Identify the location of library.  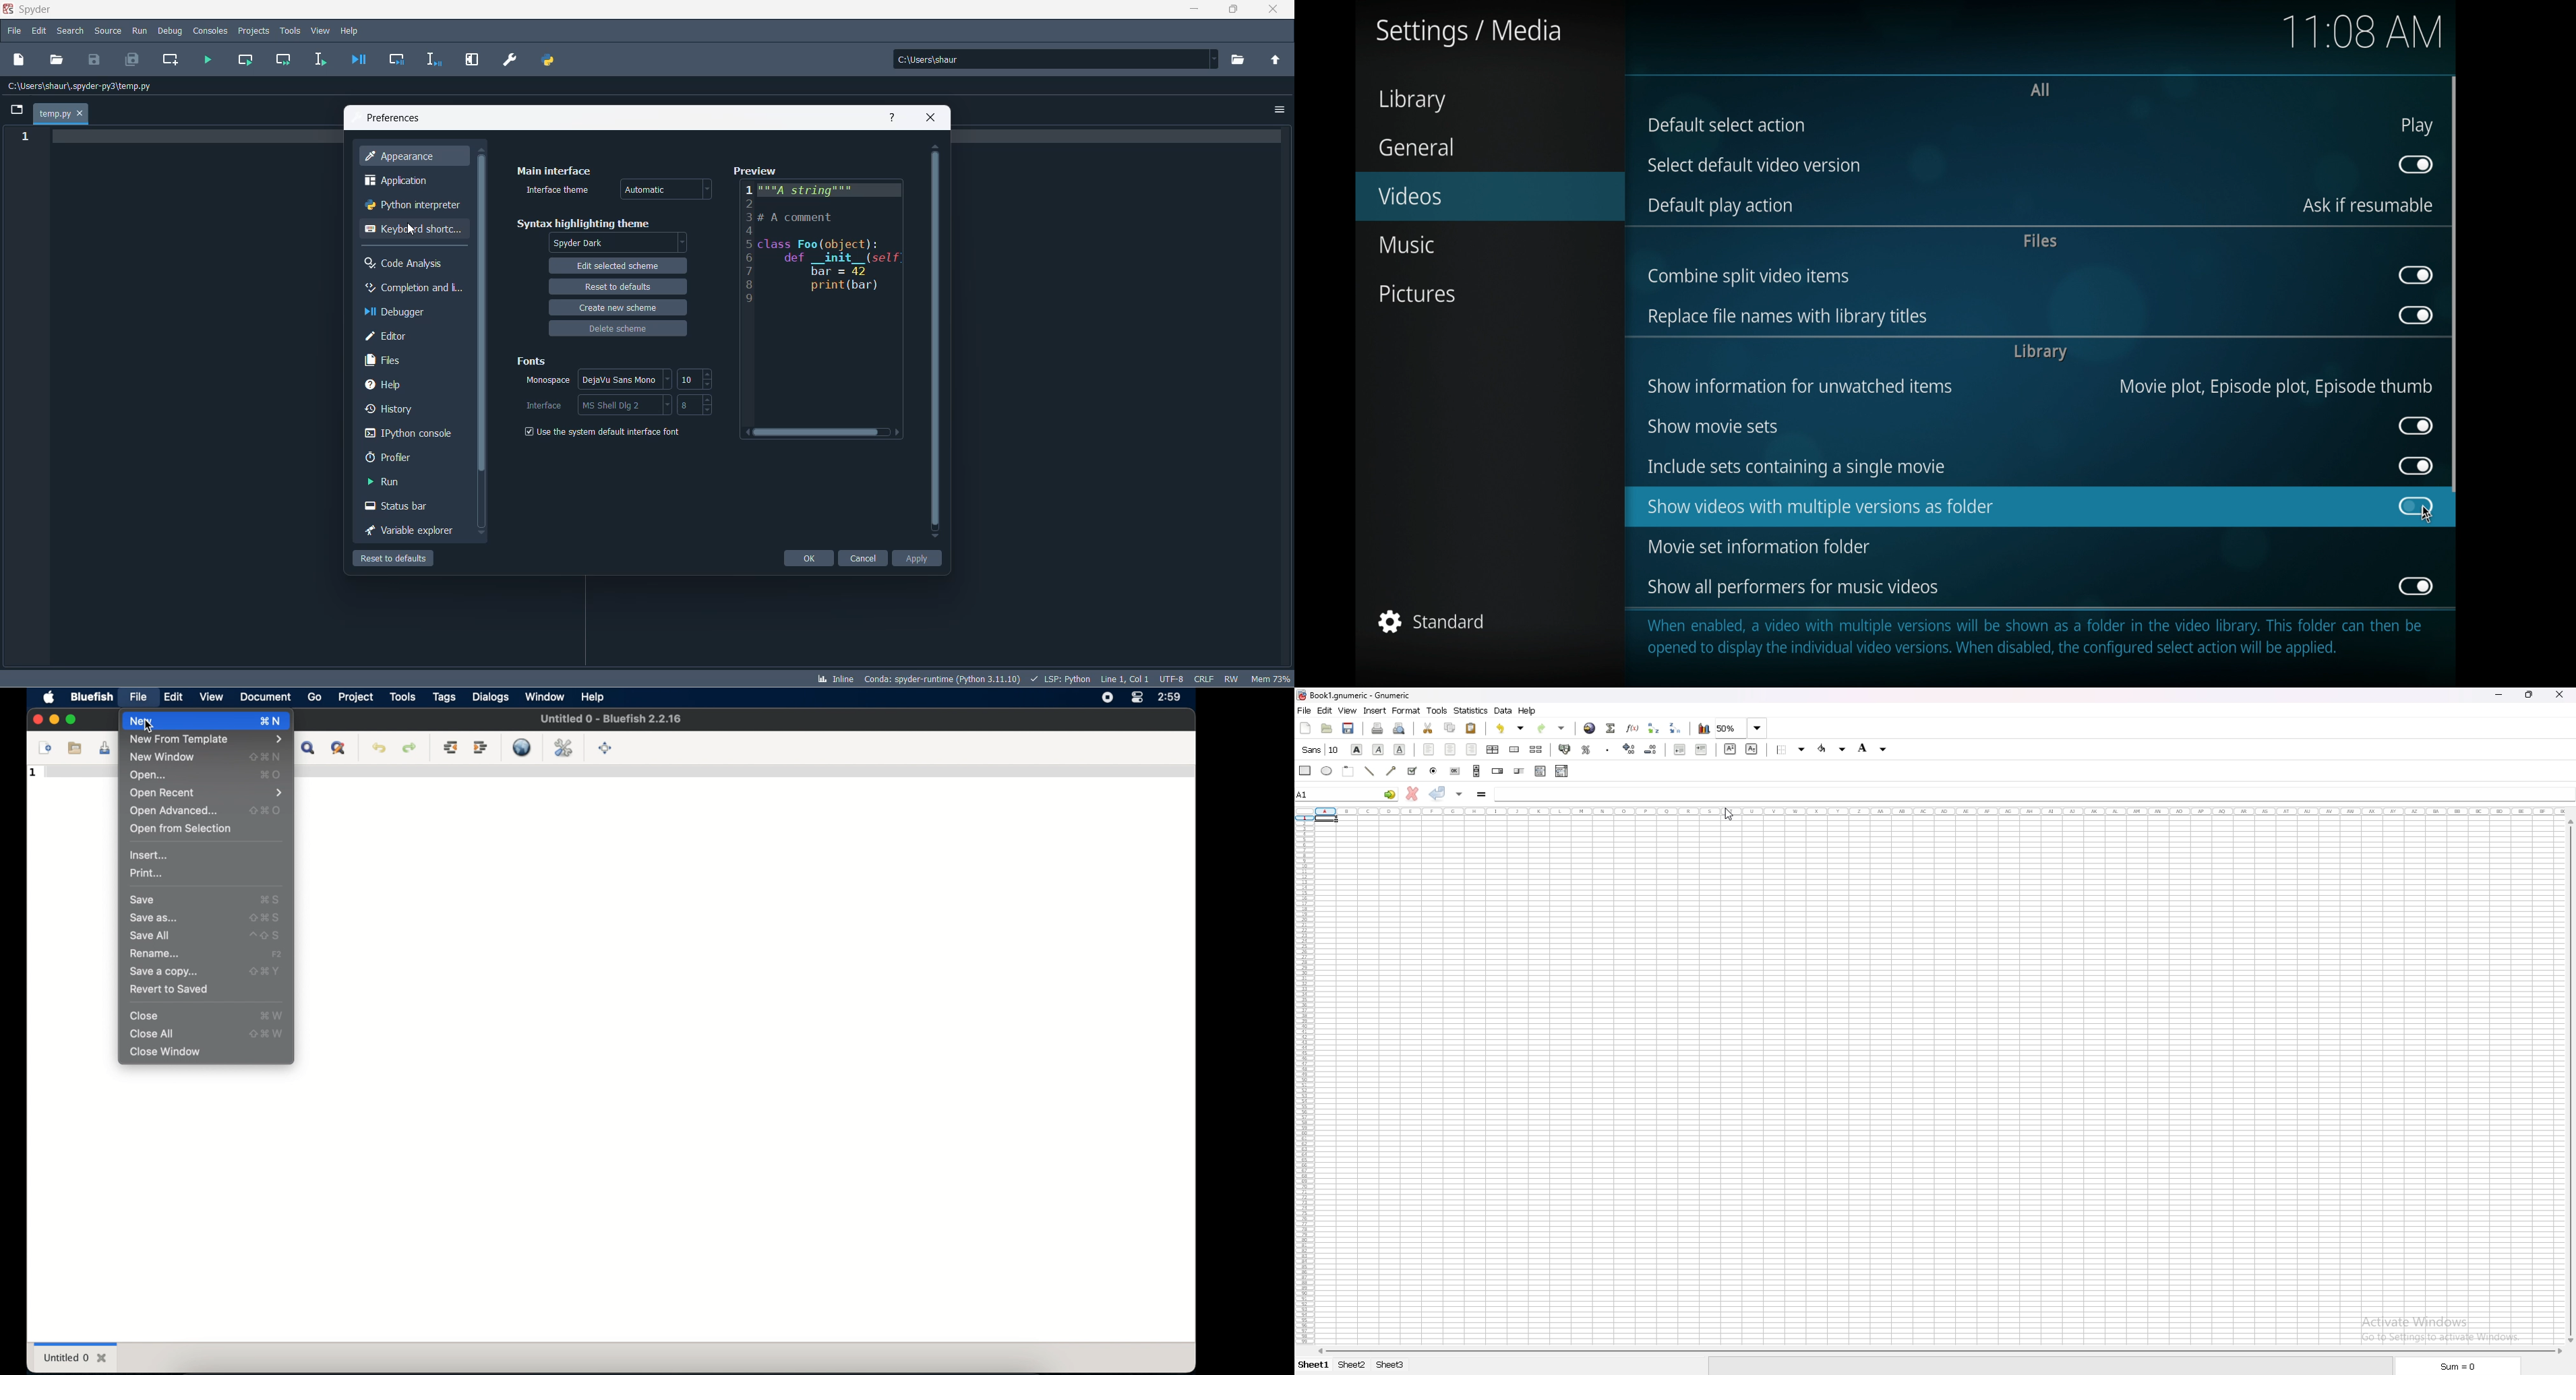
(2040, 352).